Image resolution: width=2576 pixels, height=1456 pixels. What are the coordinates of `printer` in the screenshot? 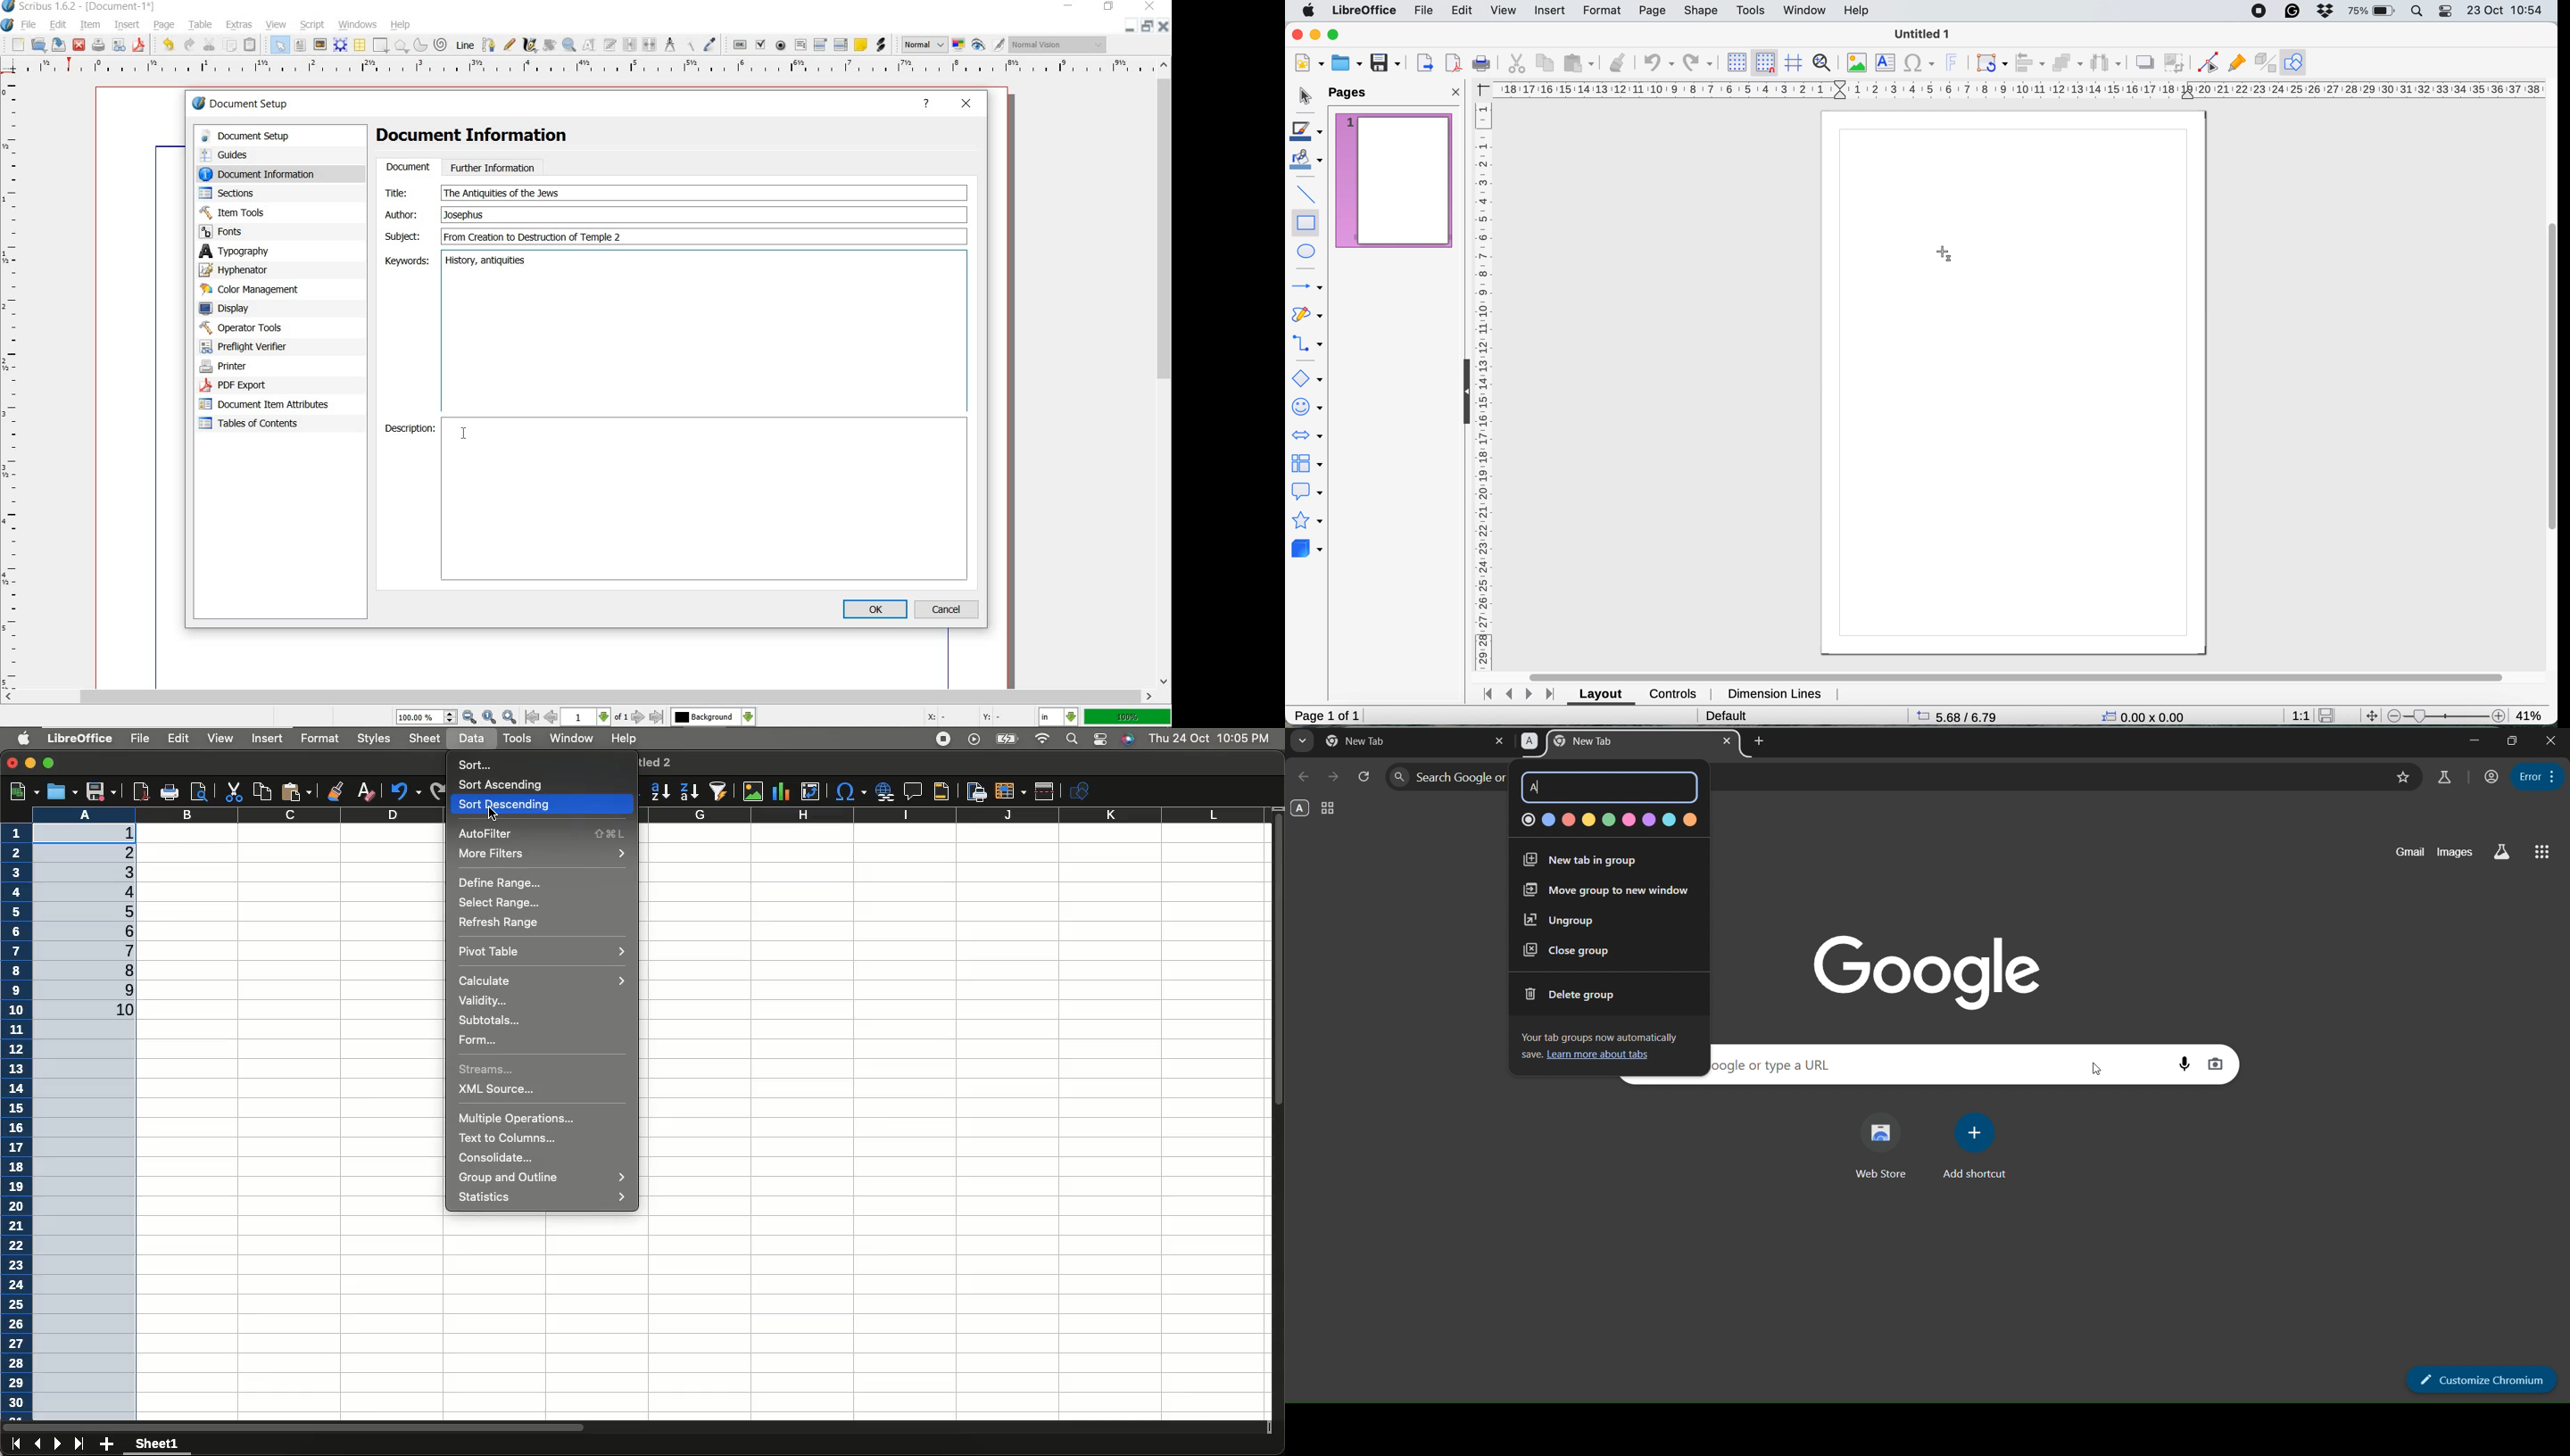 It's located at (257, 367).